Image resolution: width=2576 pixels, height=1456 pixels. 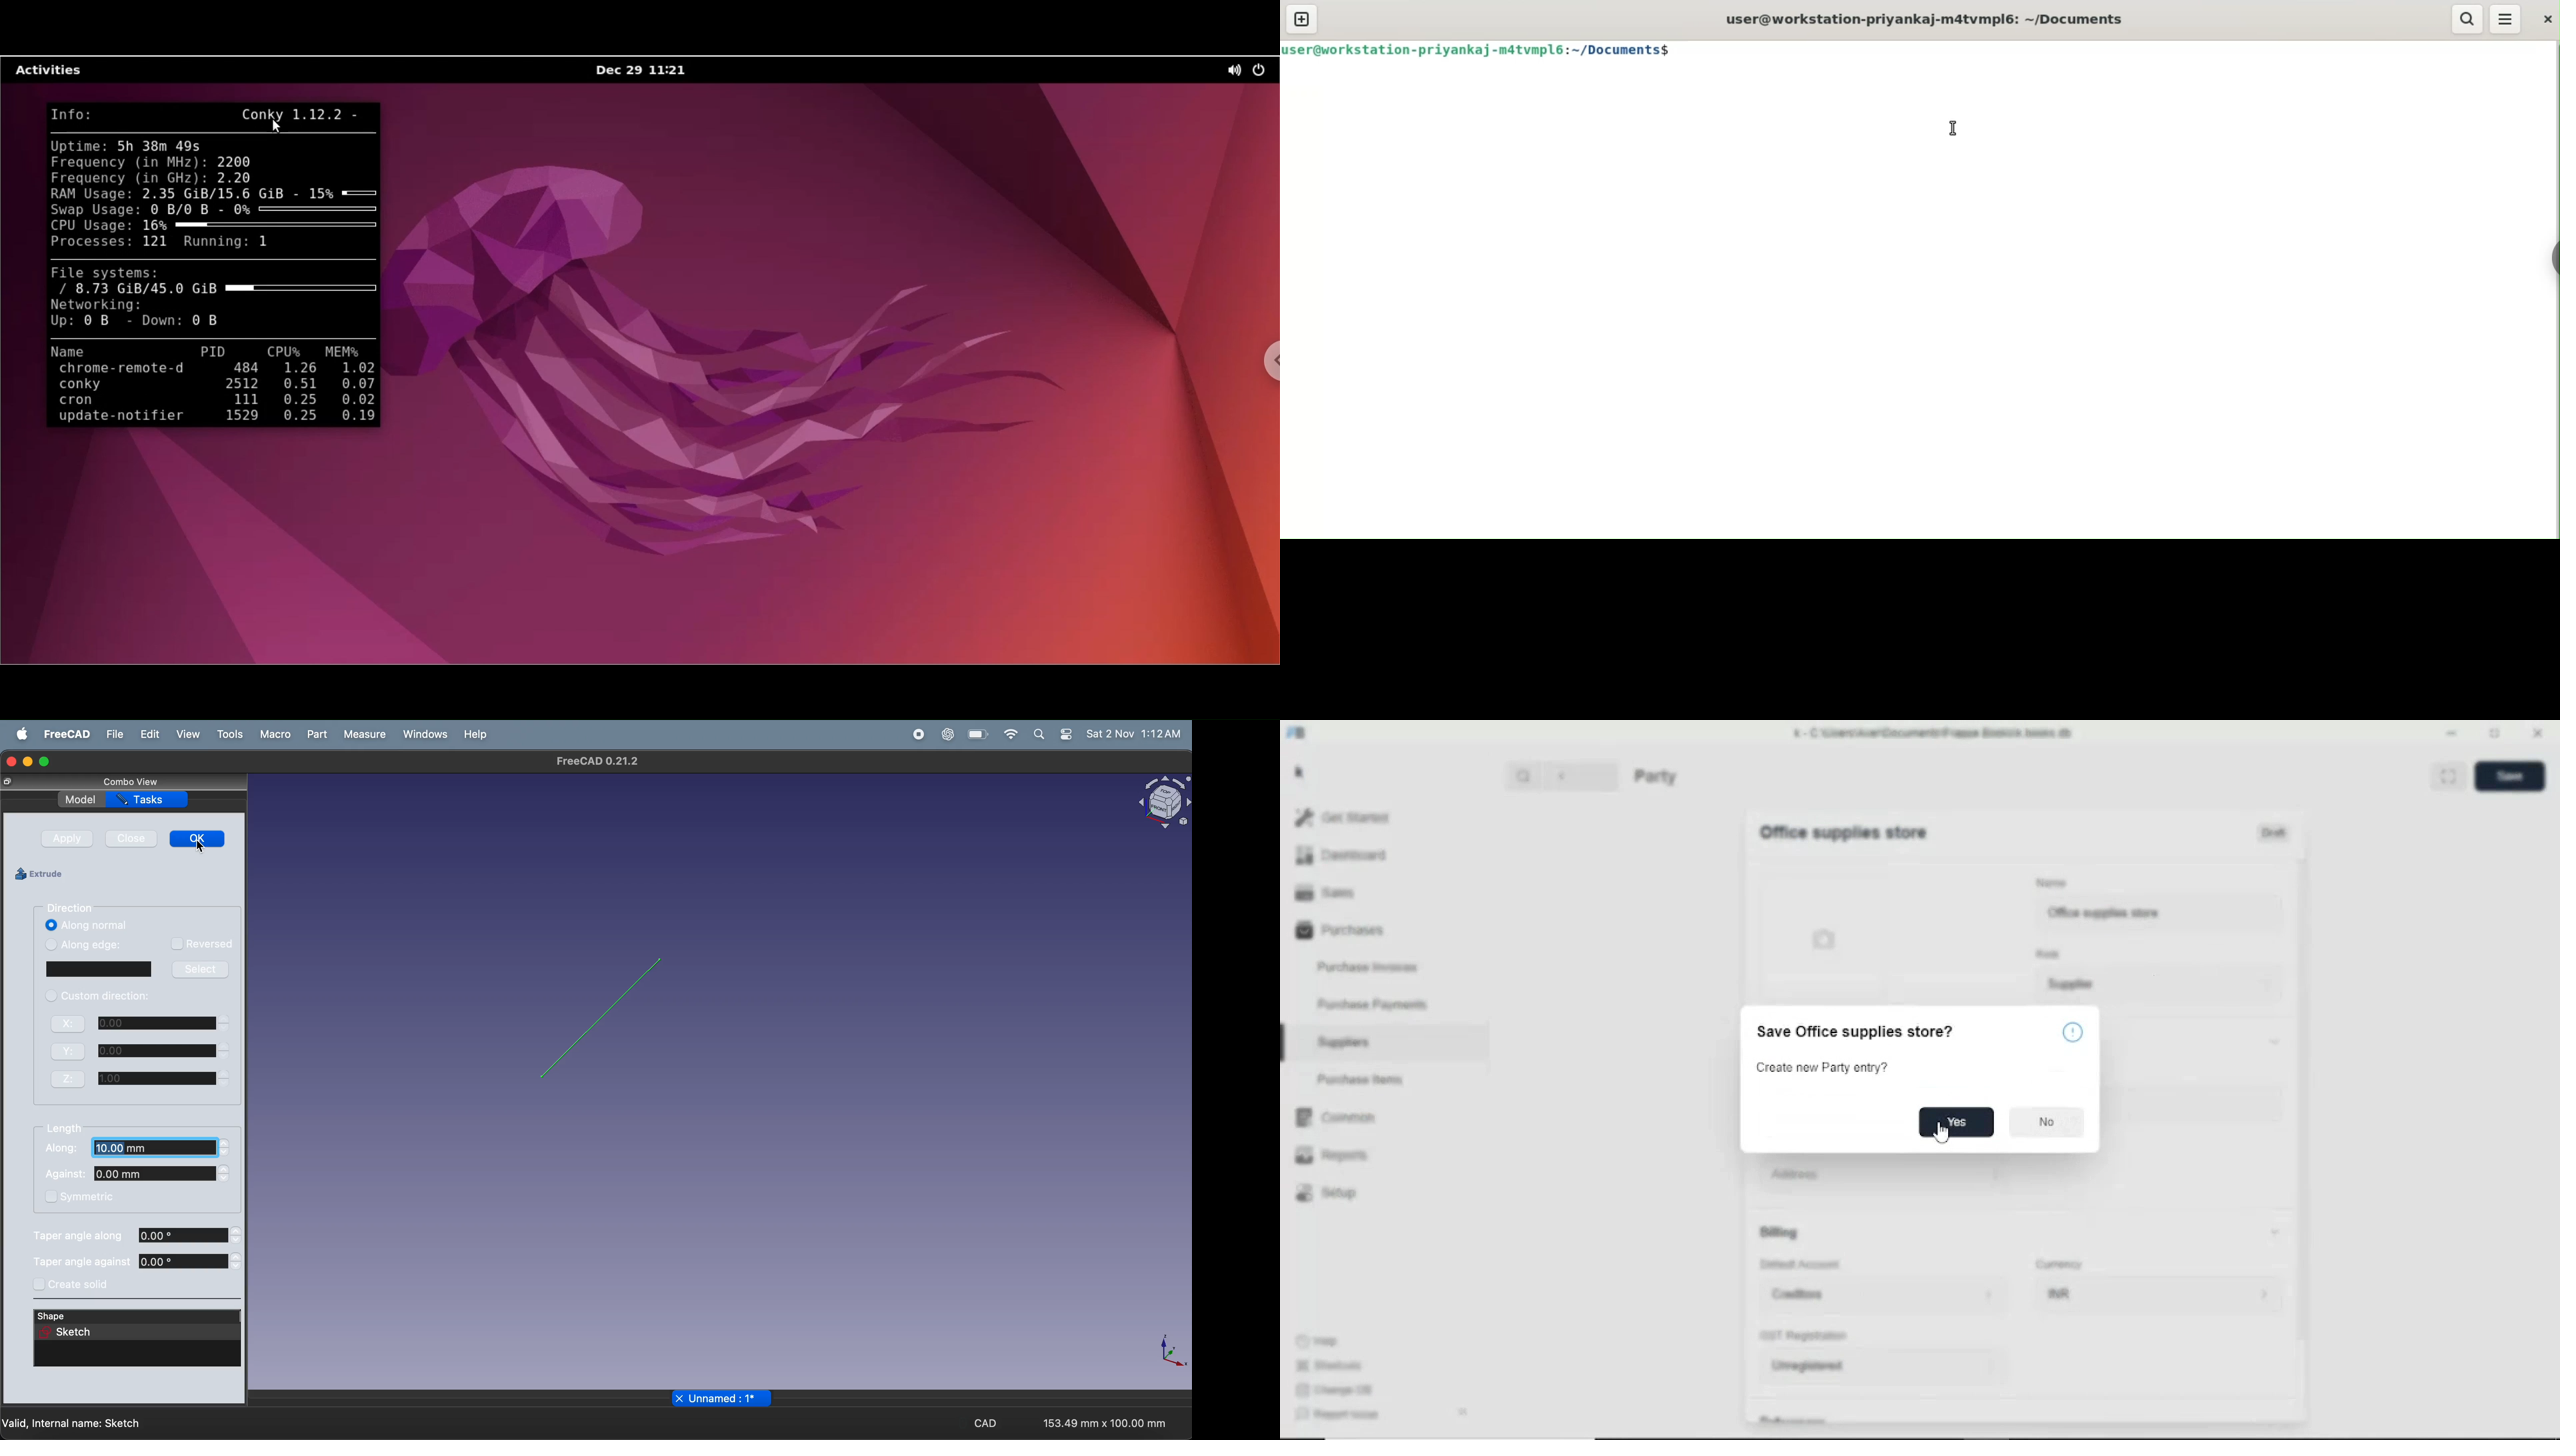 I want to click on Purchase invoices, so click(x=1367, y=965).